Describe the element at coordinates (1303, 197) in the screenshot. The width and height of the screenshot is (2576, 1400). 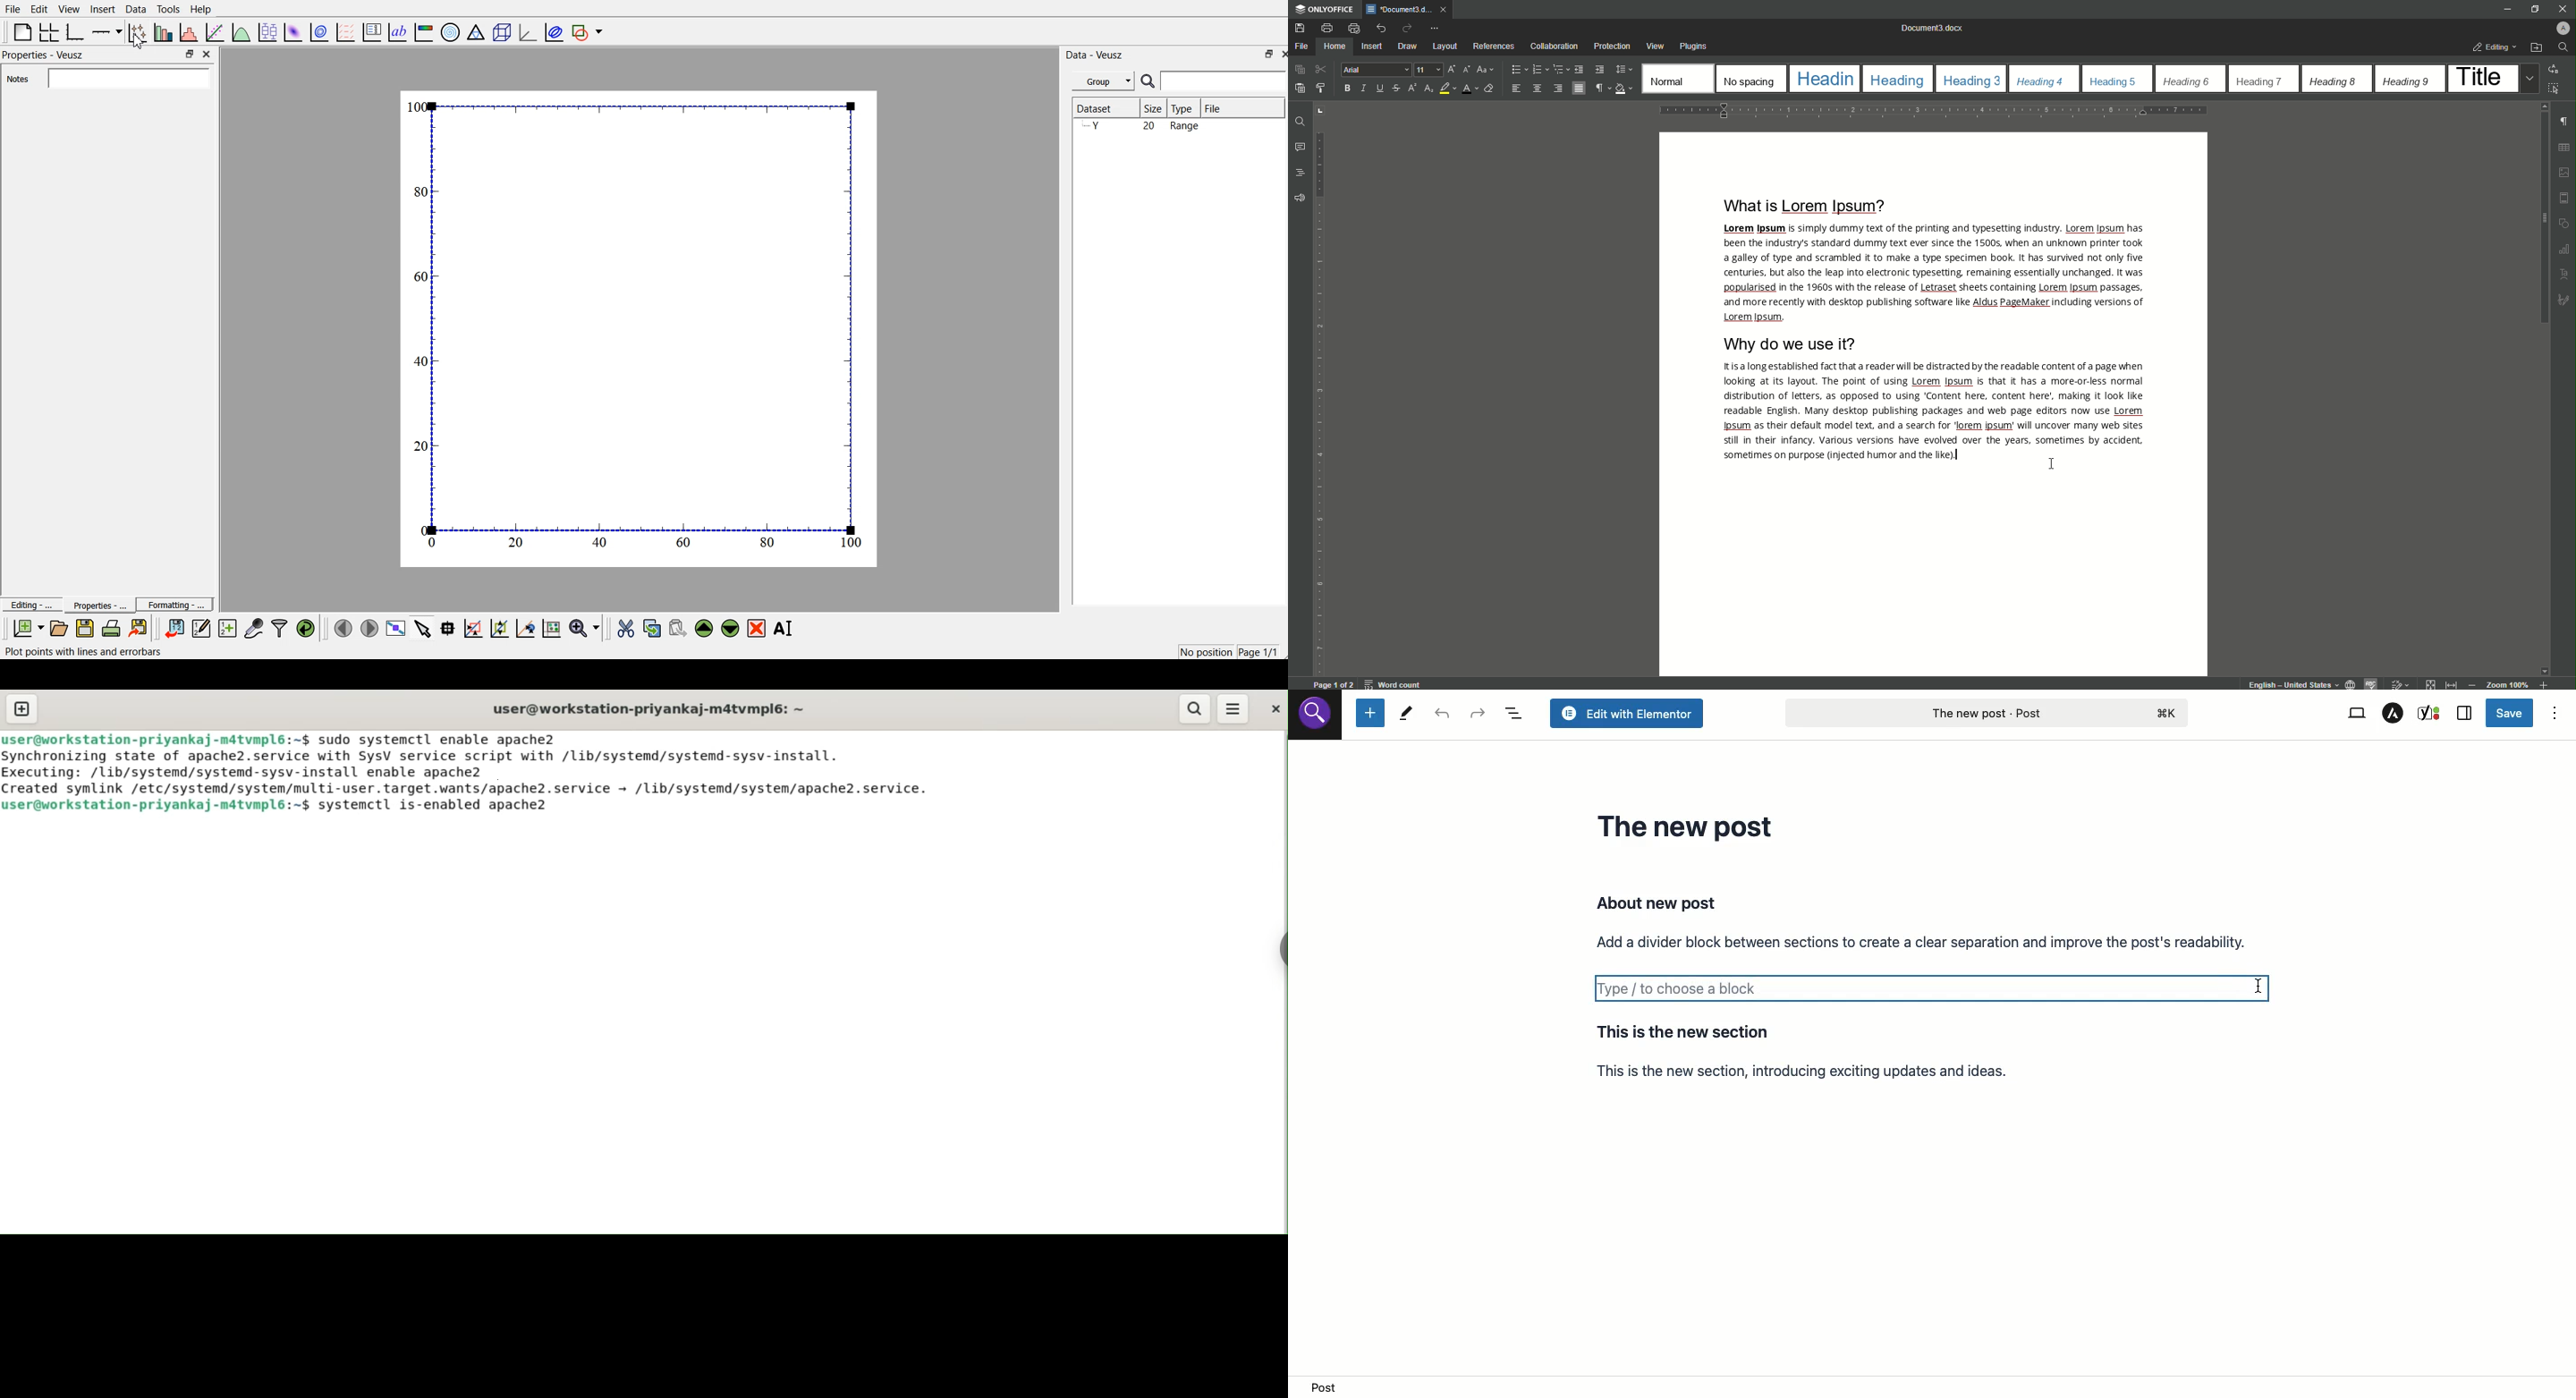
I see `Feedback` at that location.